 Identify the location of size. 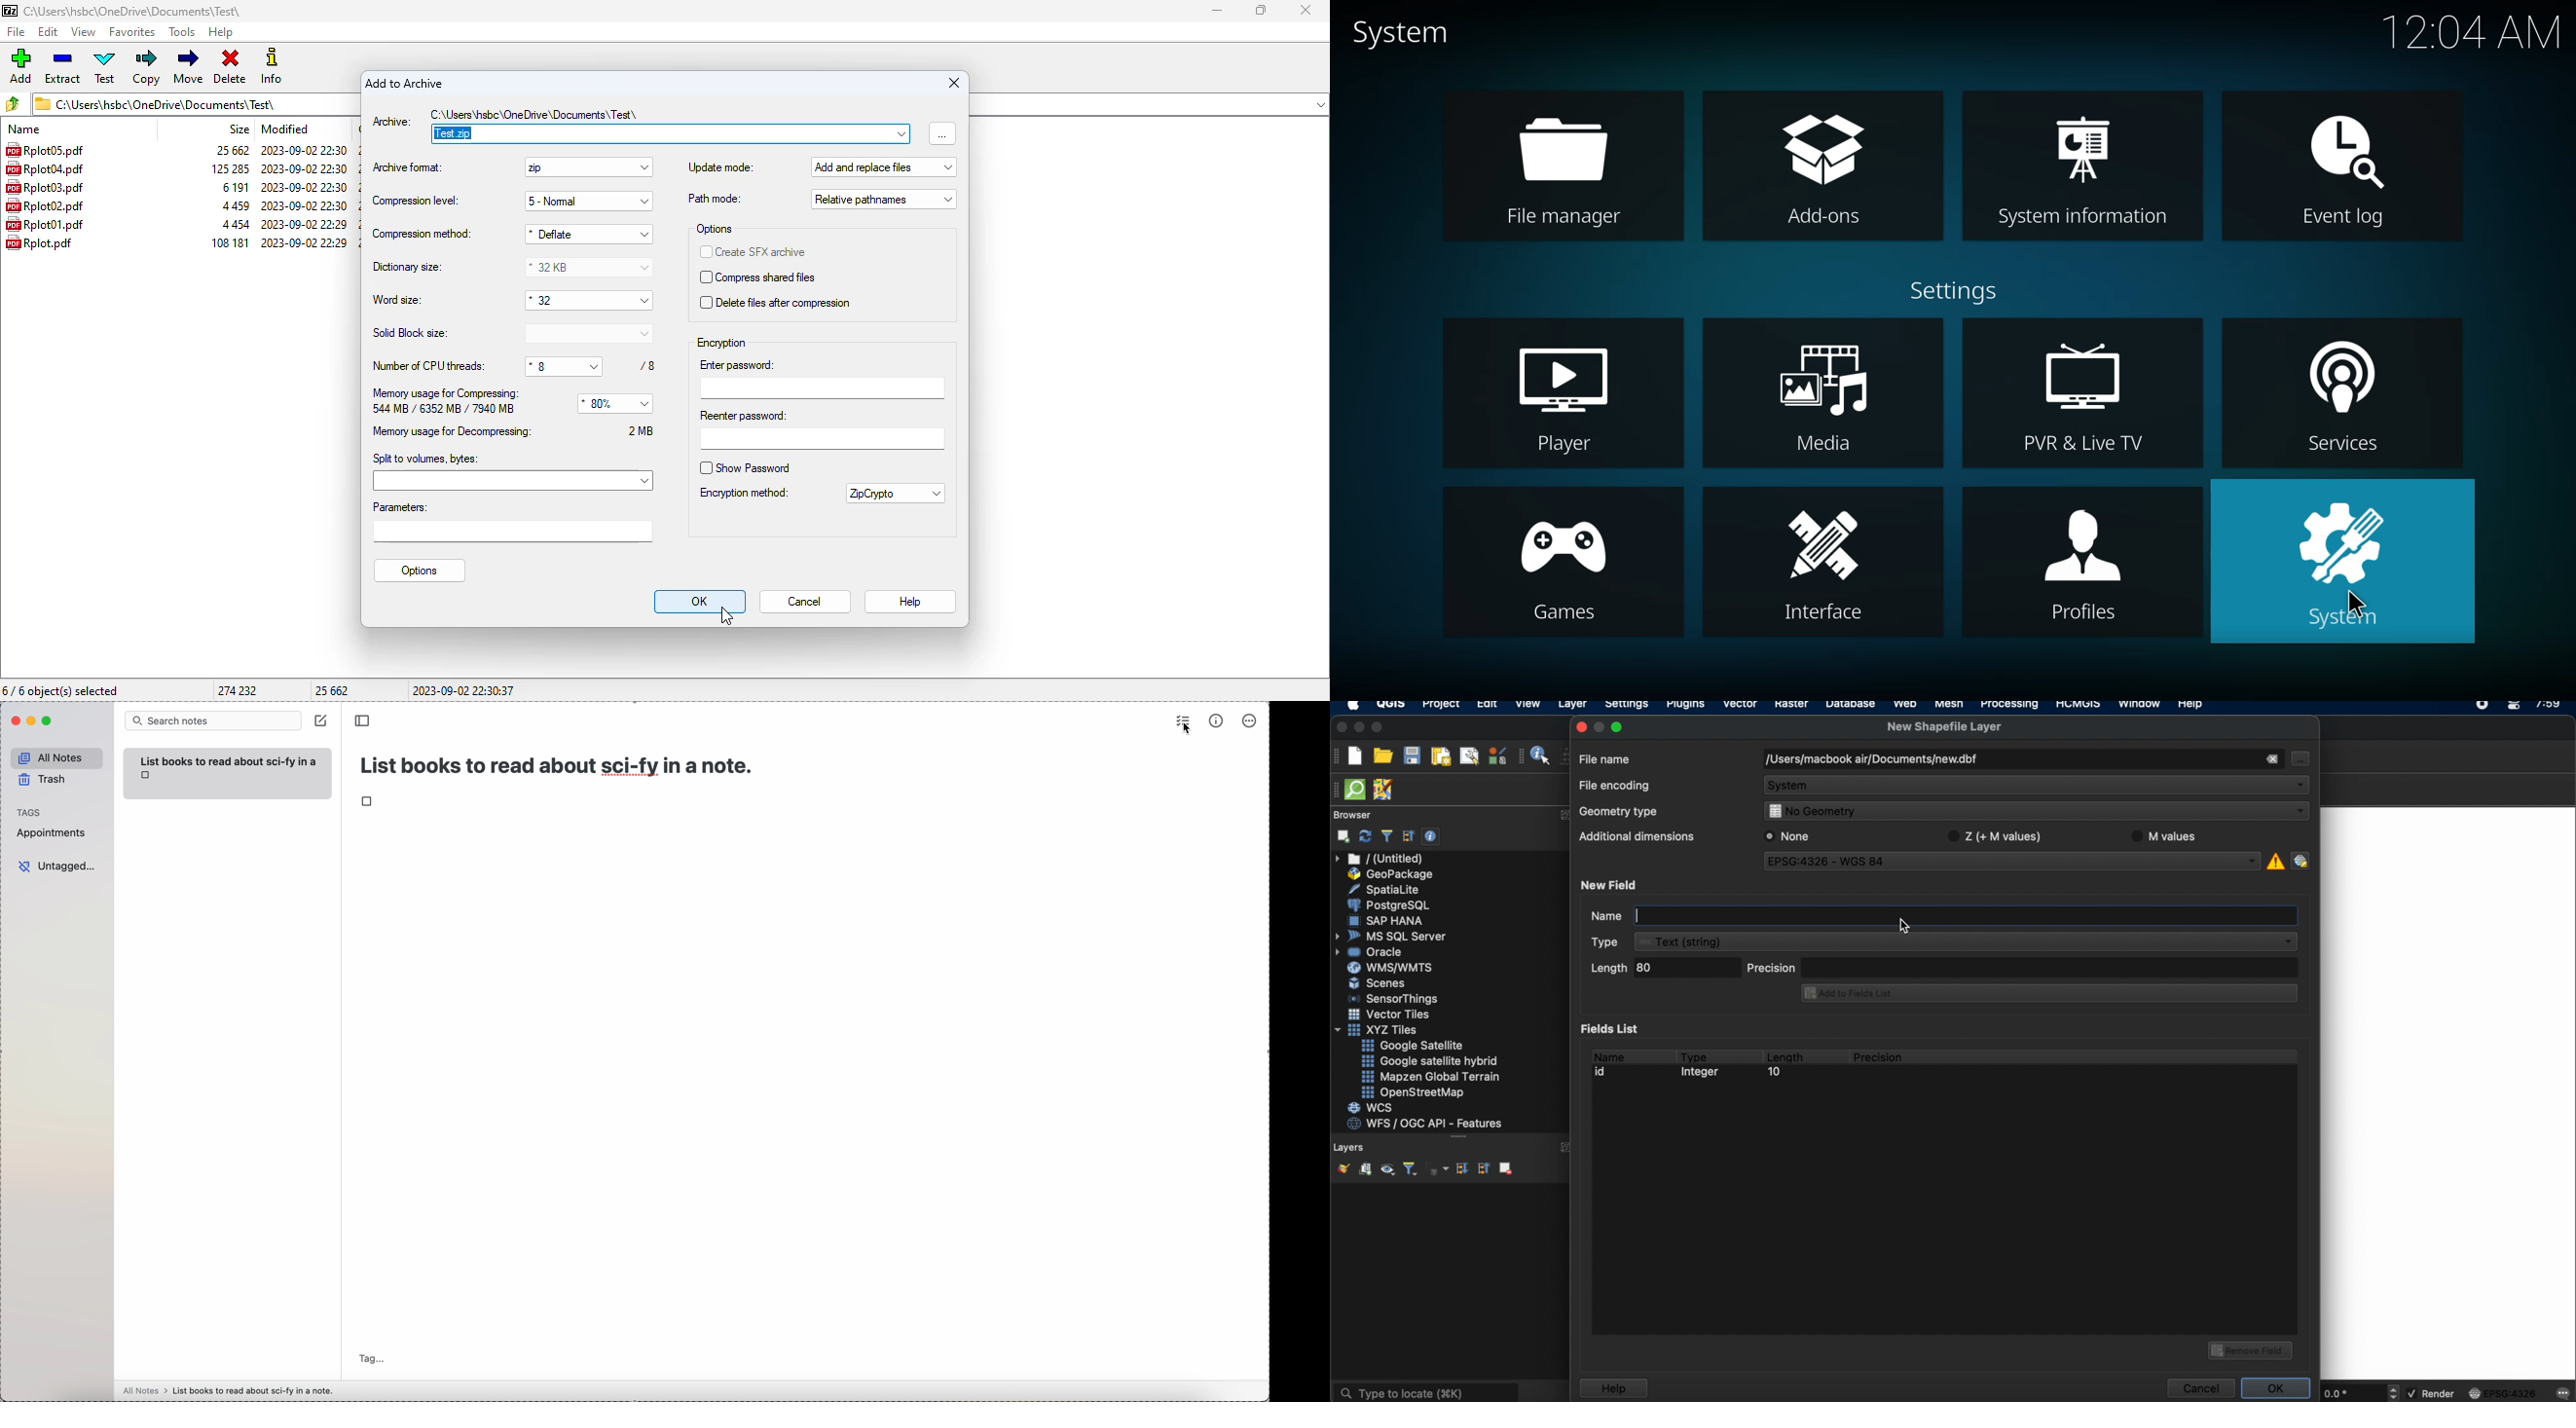
(236, 205).